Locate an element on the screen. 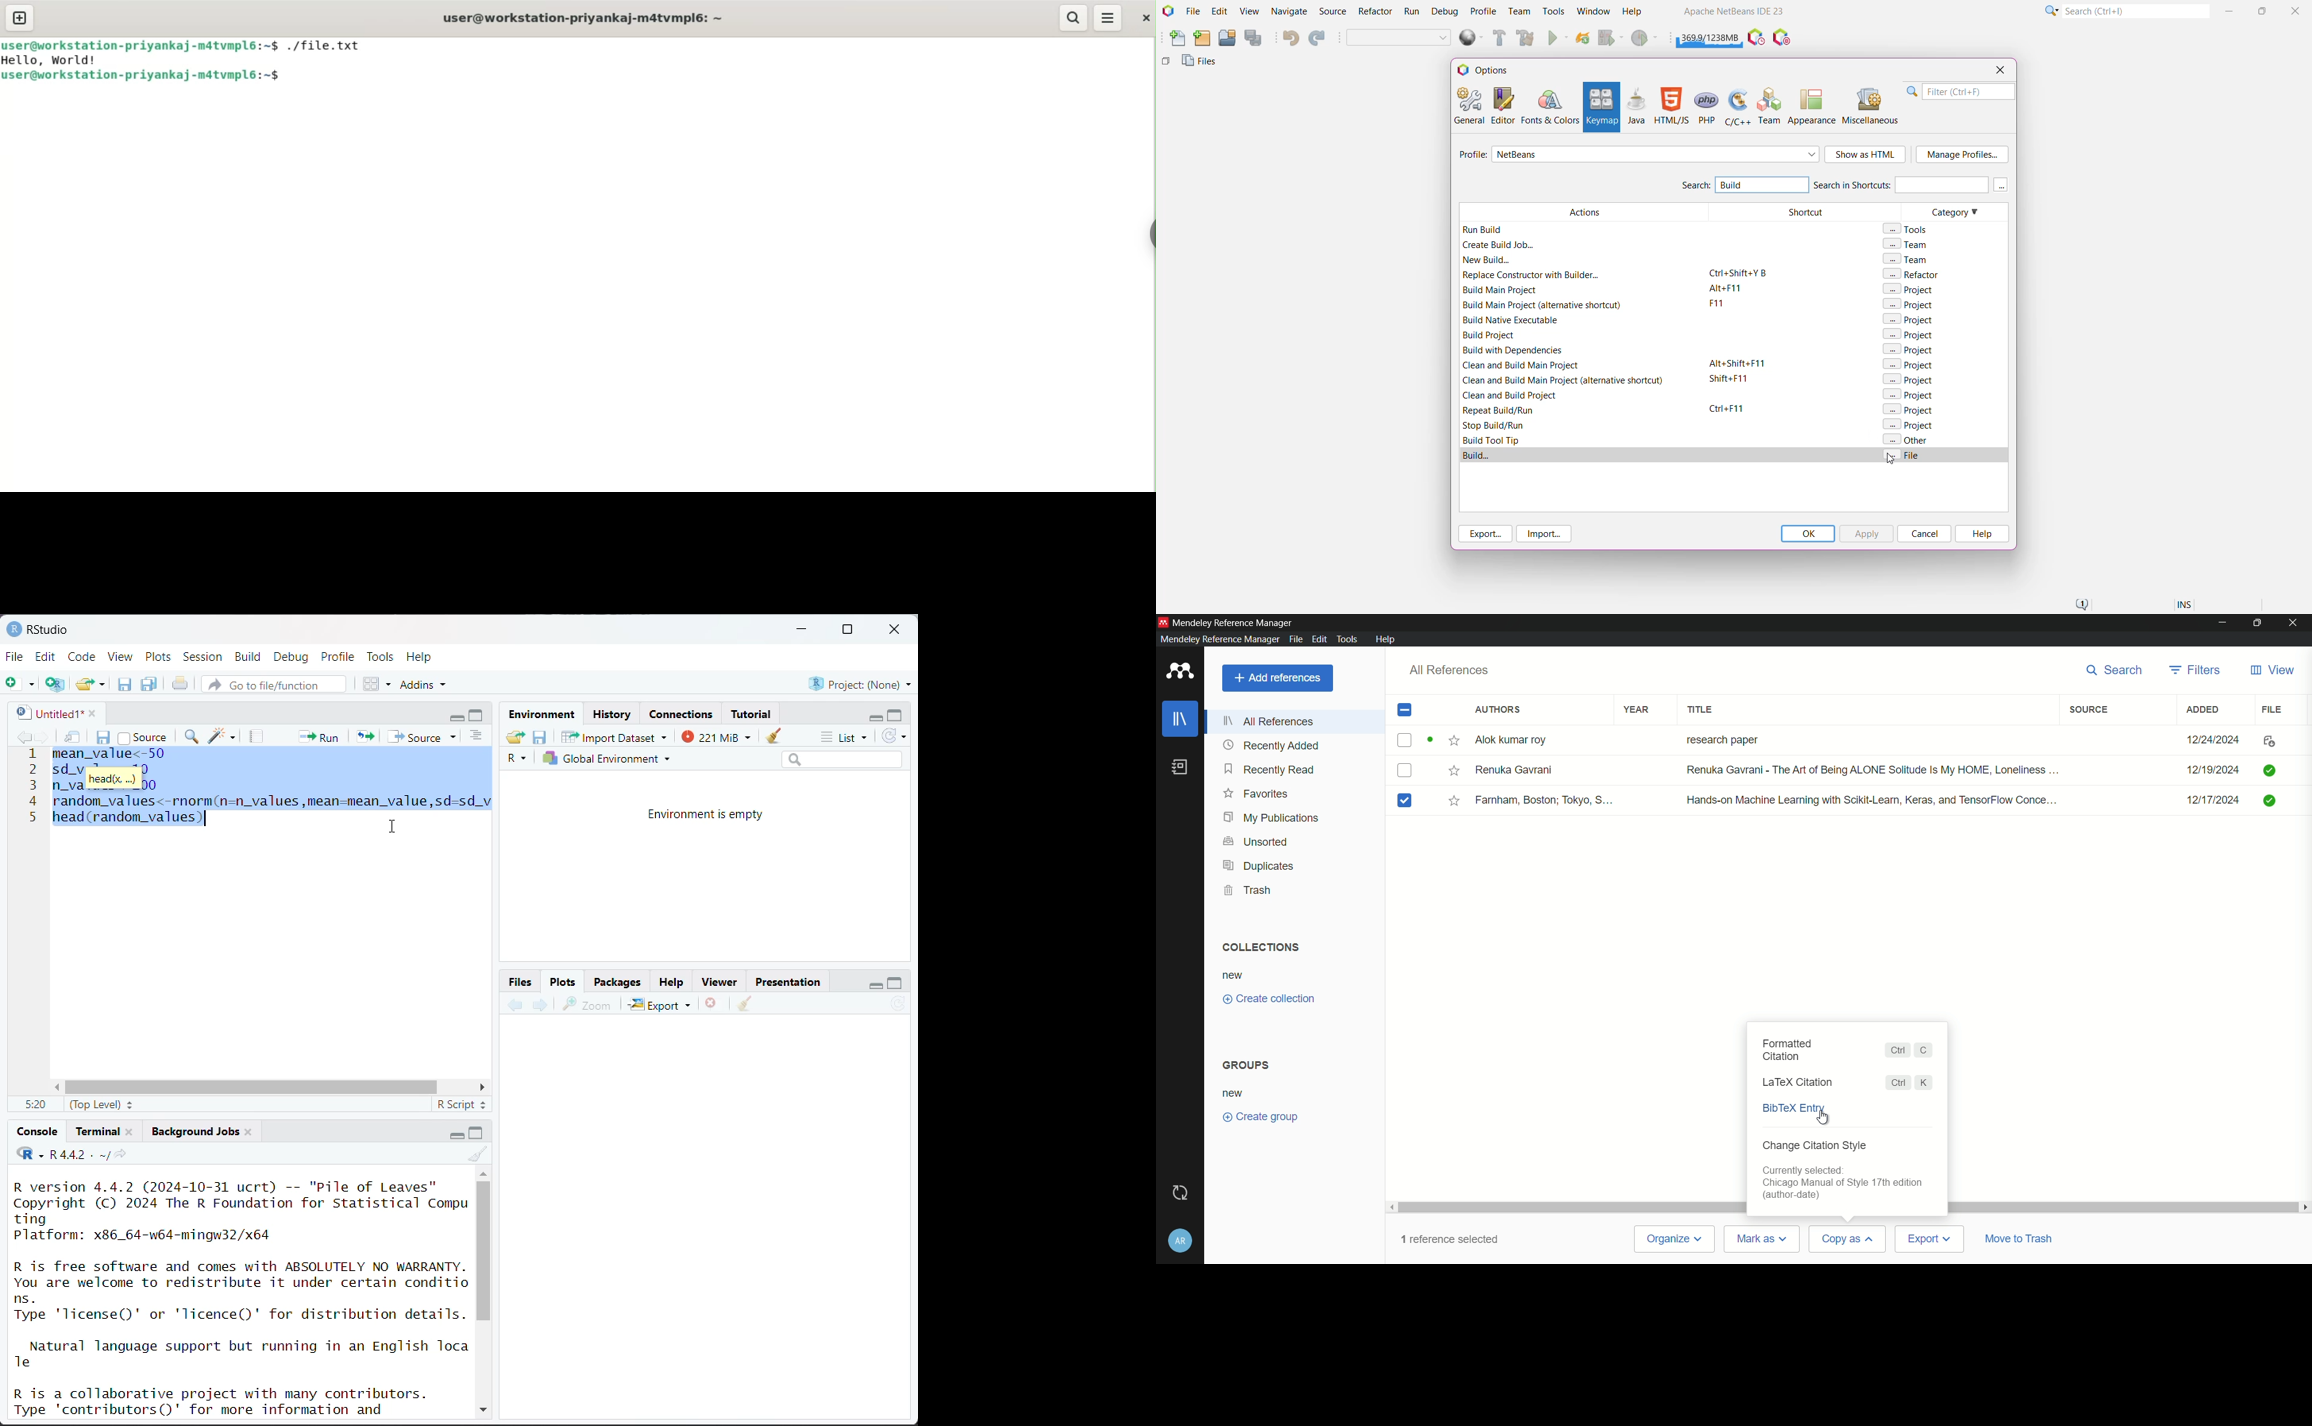 This screenshot has width=2324, height=1428. new file is located at coordinates (20, 684).